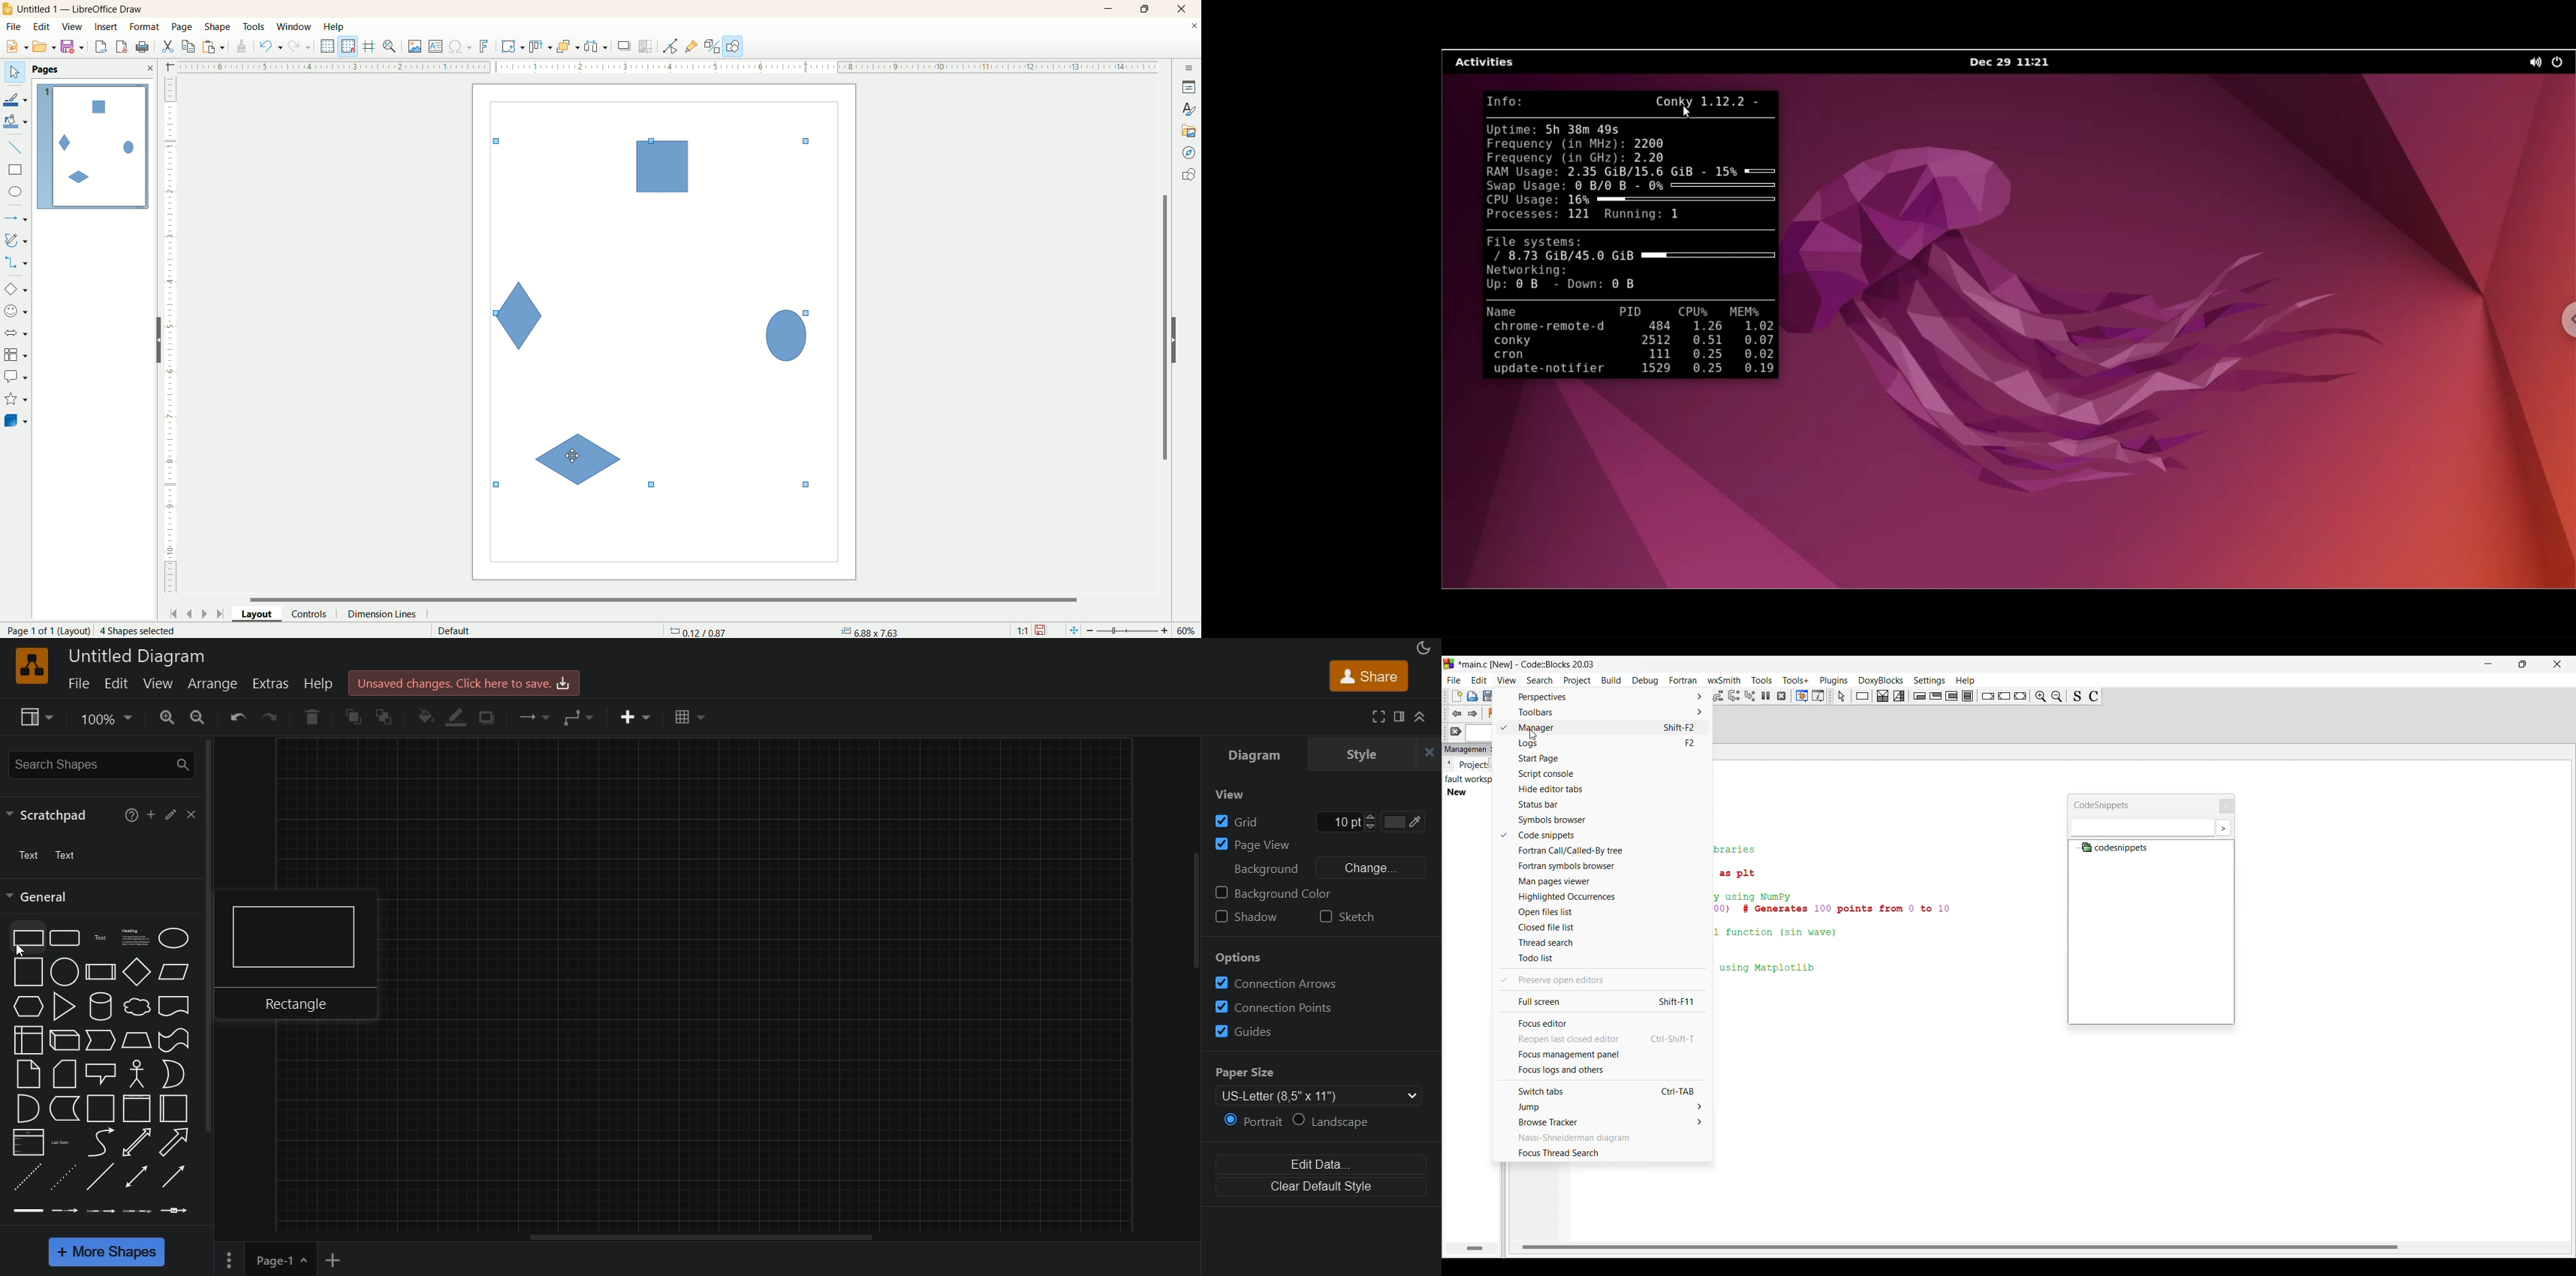 The height and width of the screenshot is (1288, 2576). What do you see at coordinates (2094, 696) in the screenshot?
I see `Toggle comments` at bounding box center [2094, 696].